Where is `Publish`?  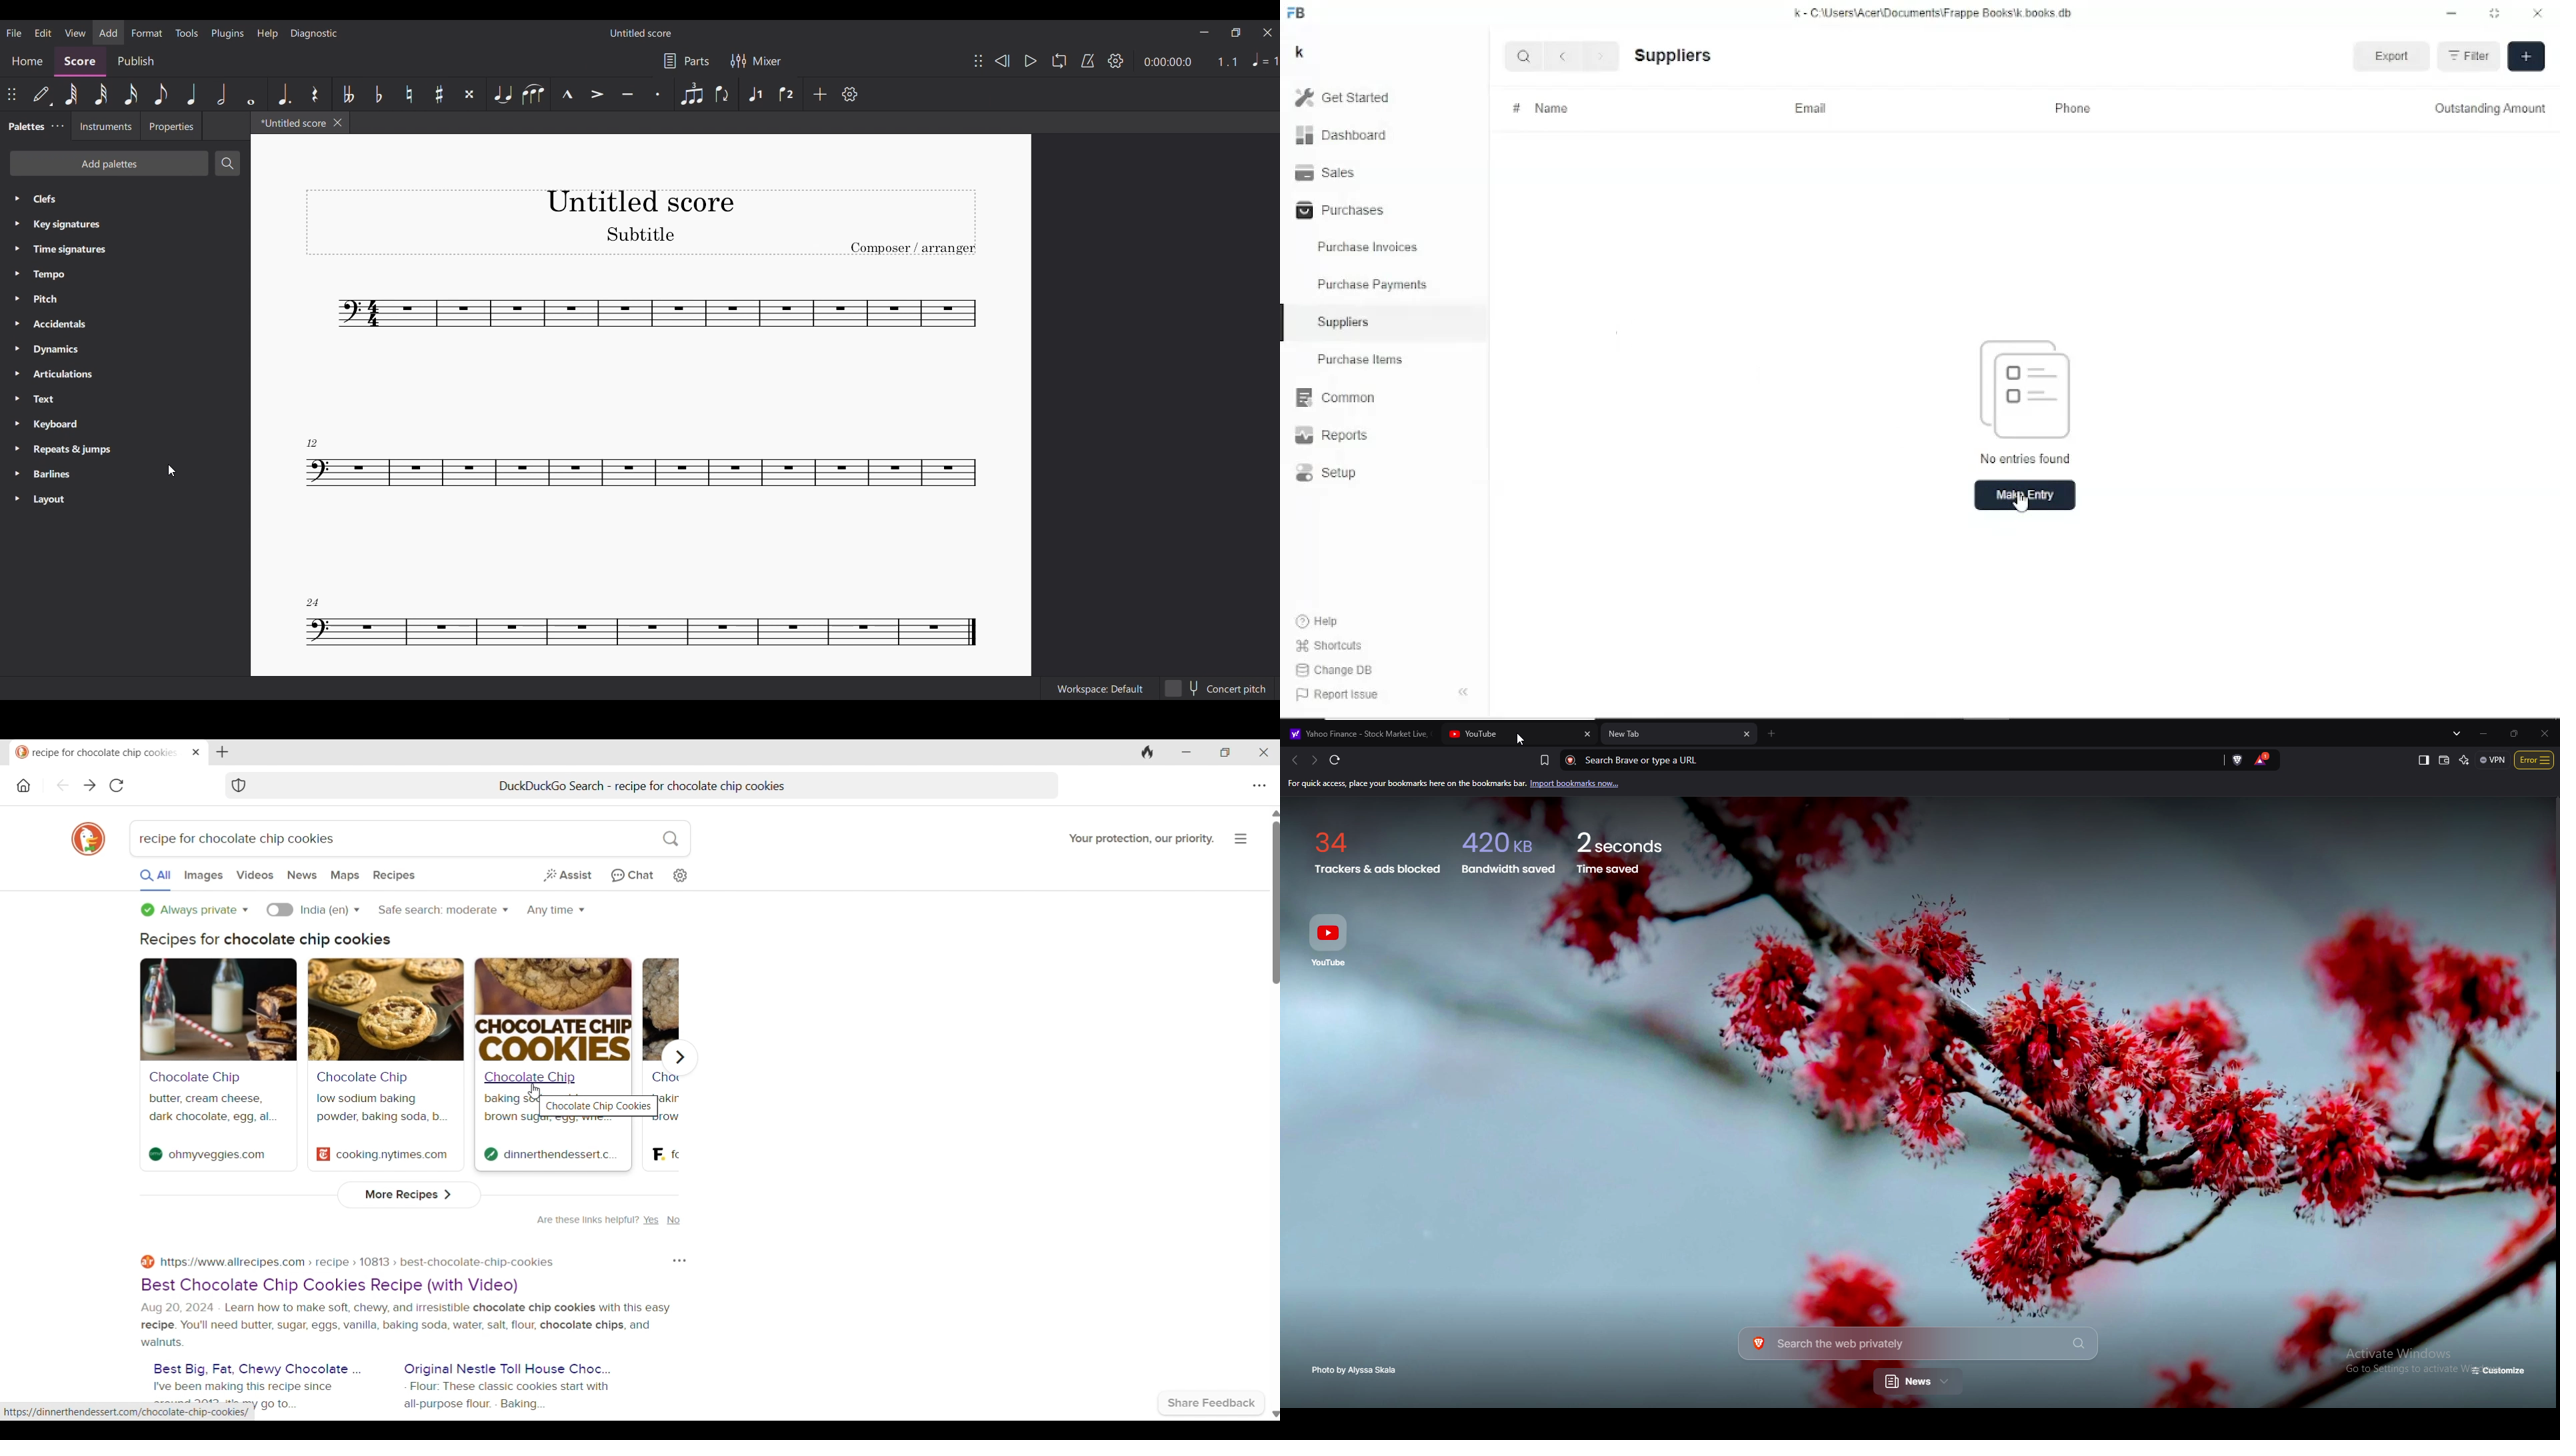 Publish is located at coordinates (134, 60).